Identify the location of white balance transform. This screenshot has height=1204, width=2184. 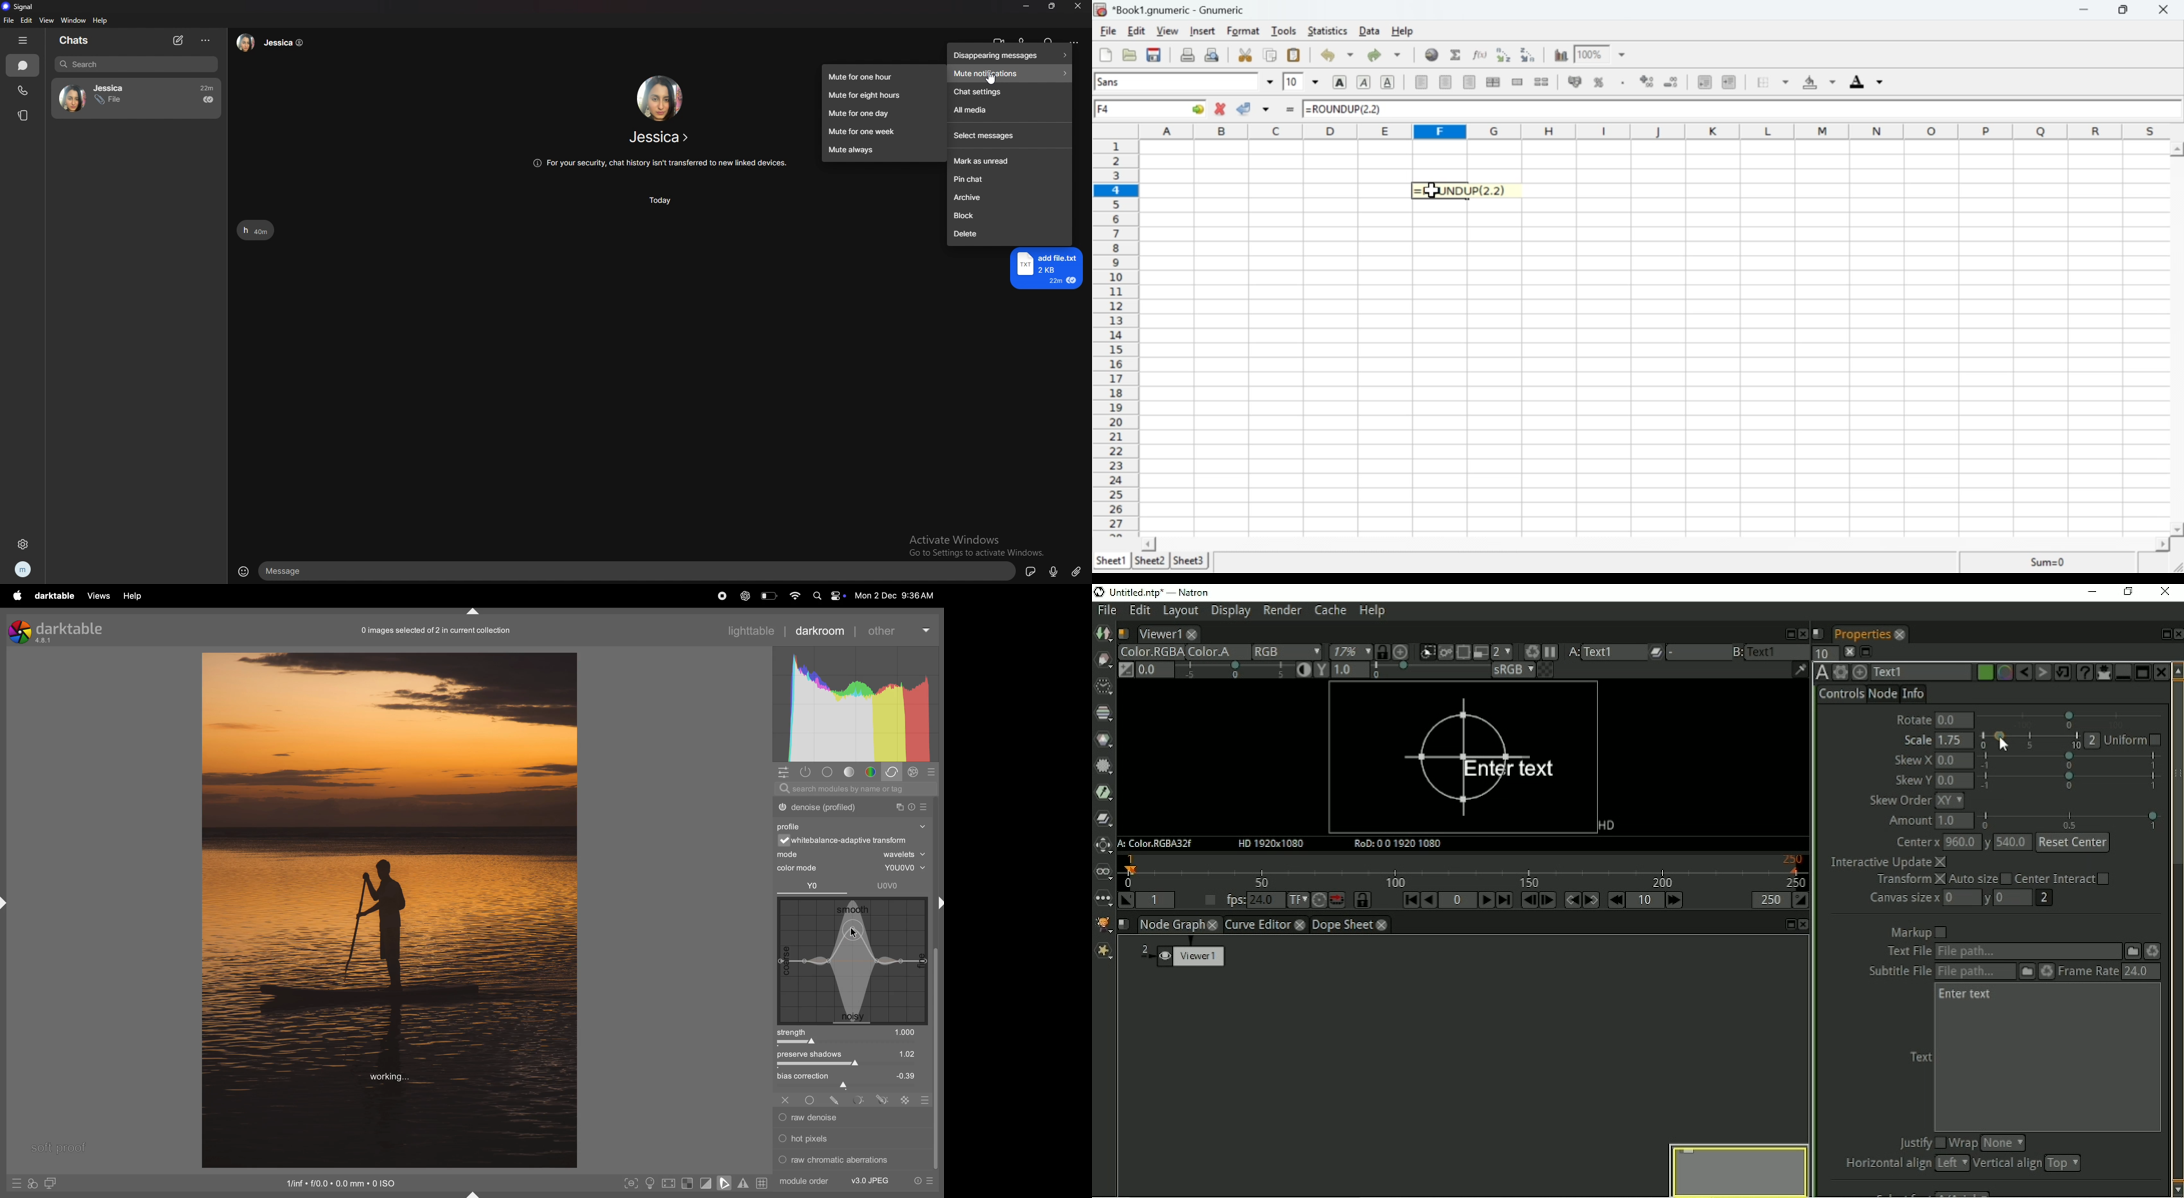
(857, 842).